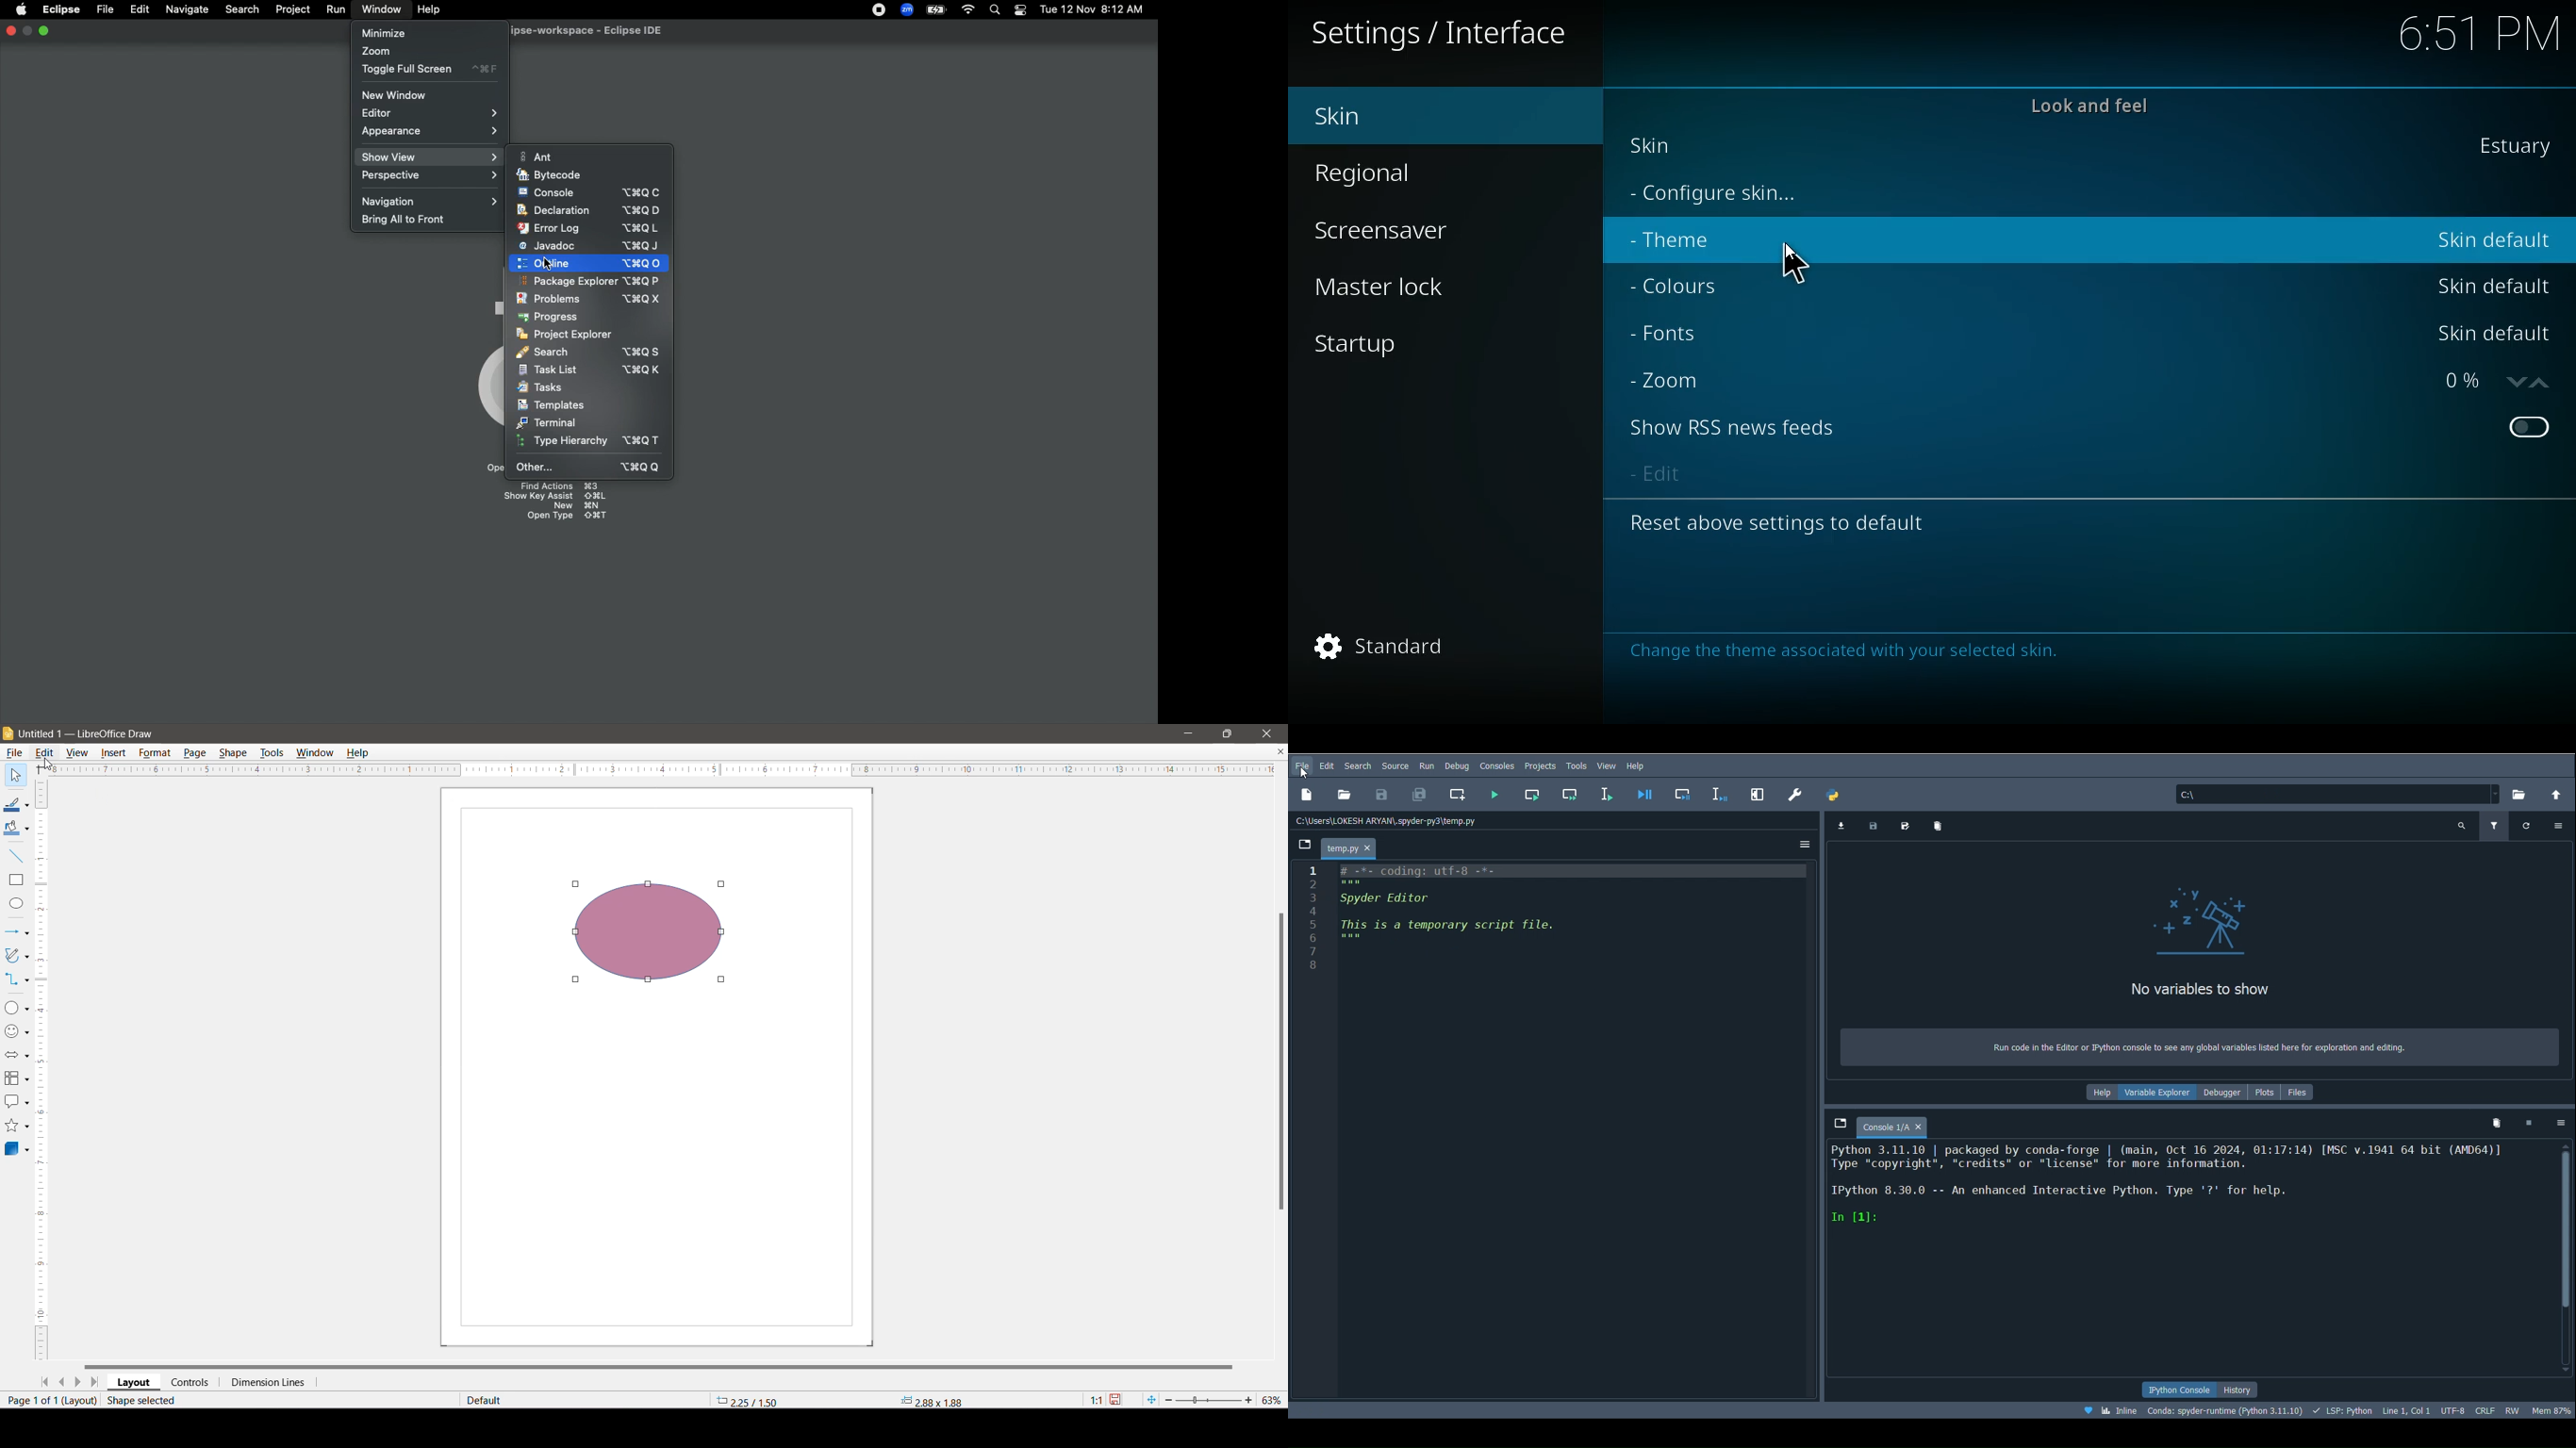  Describe the element at coordinates (2499, 241) in the screenshot. I see `skin default` at that location.